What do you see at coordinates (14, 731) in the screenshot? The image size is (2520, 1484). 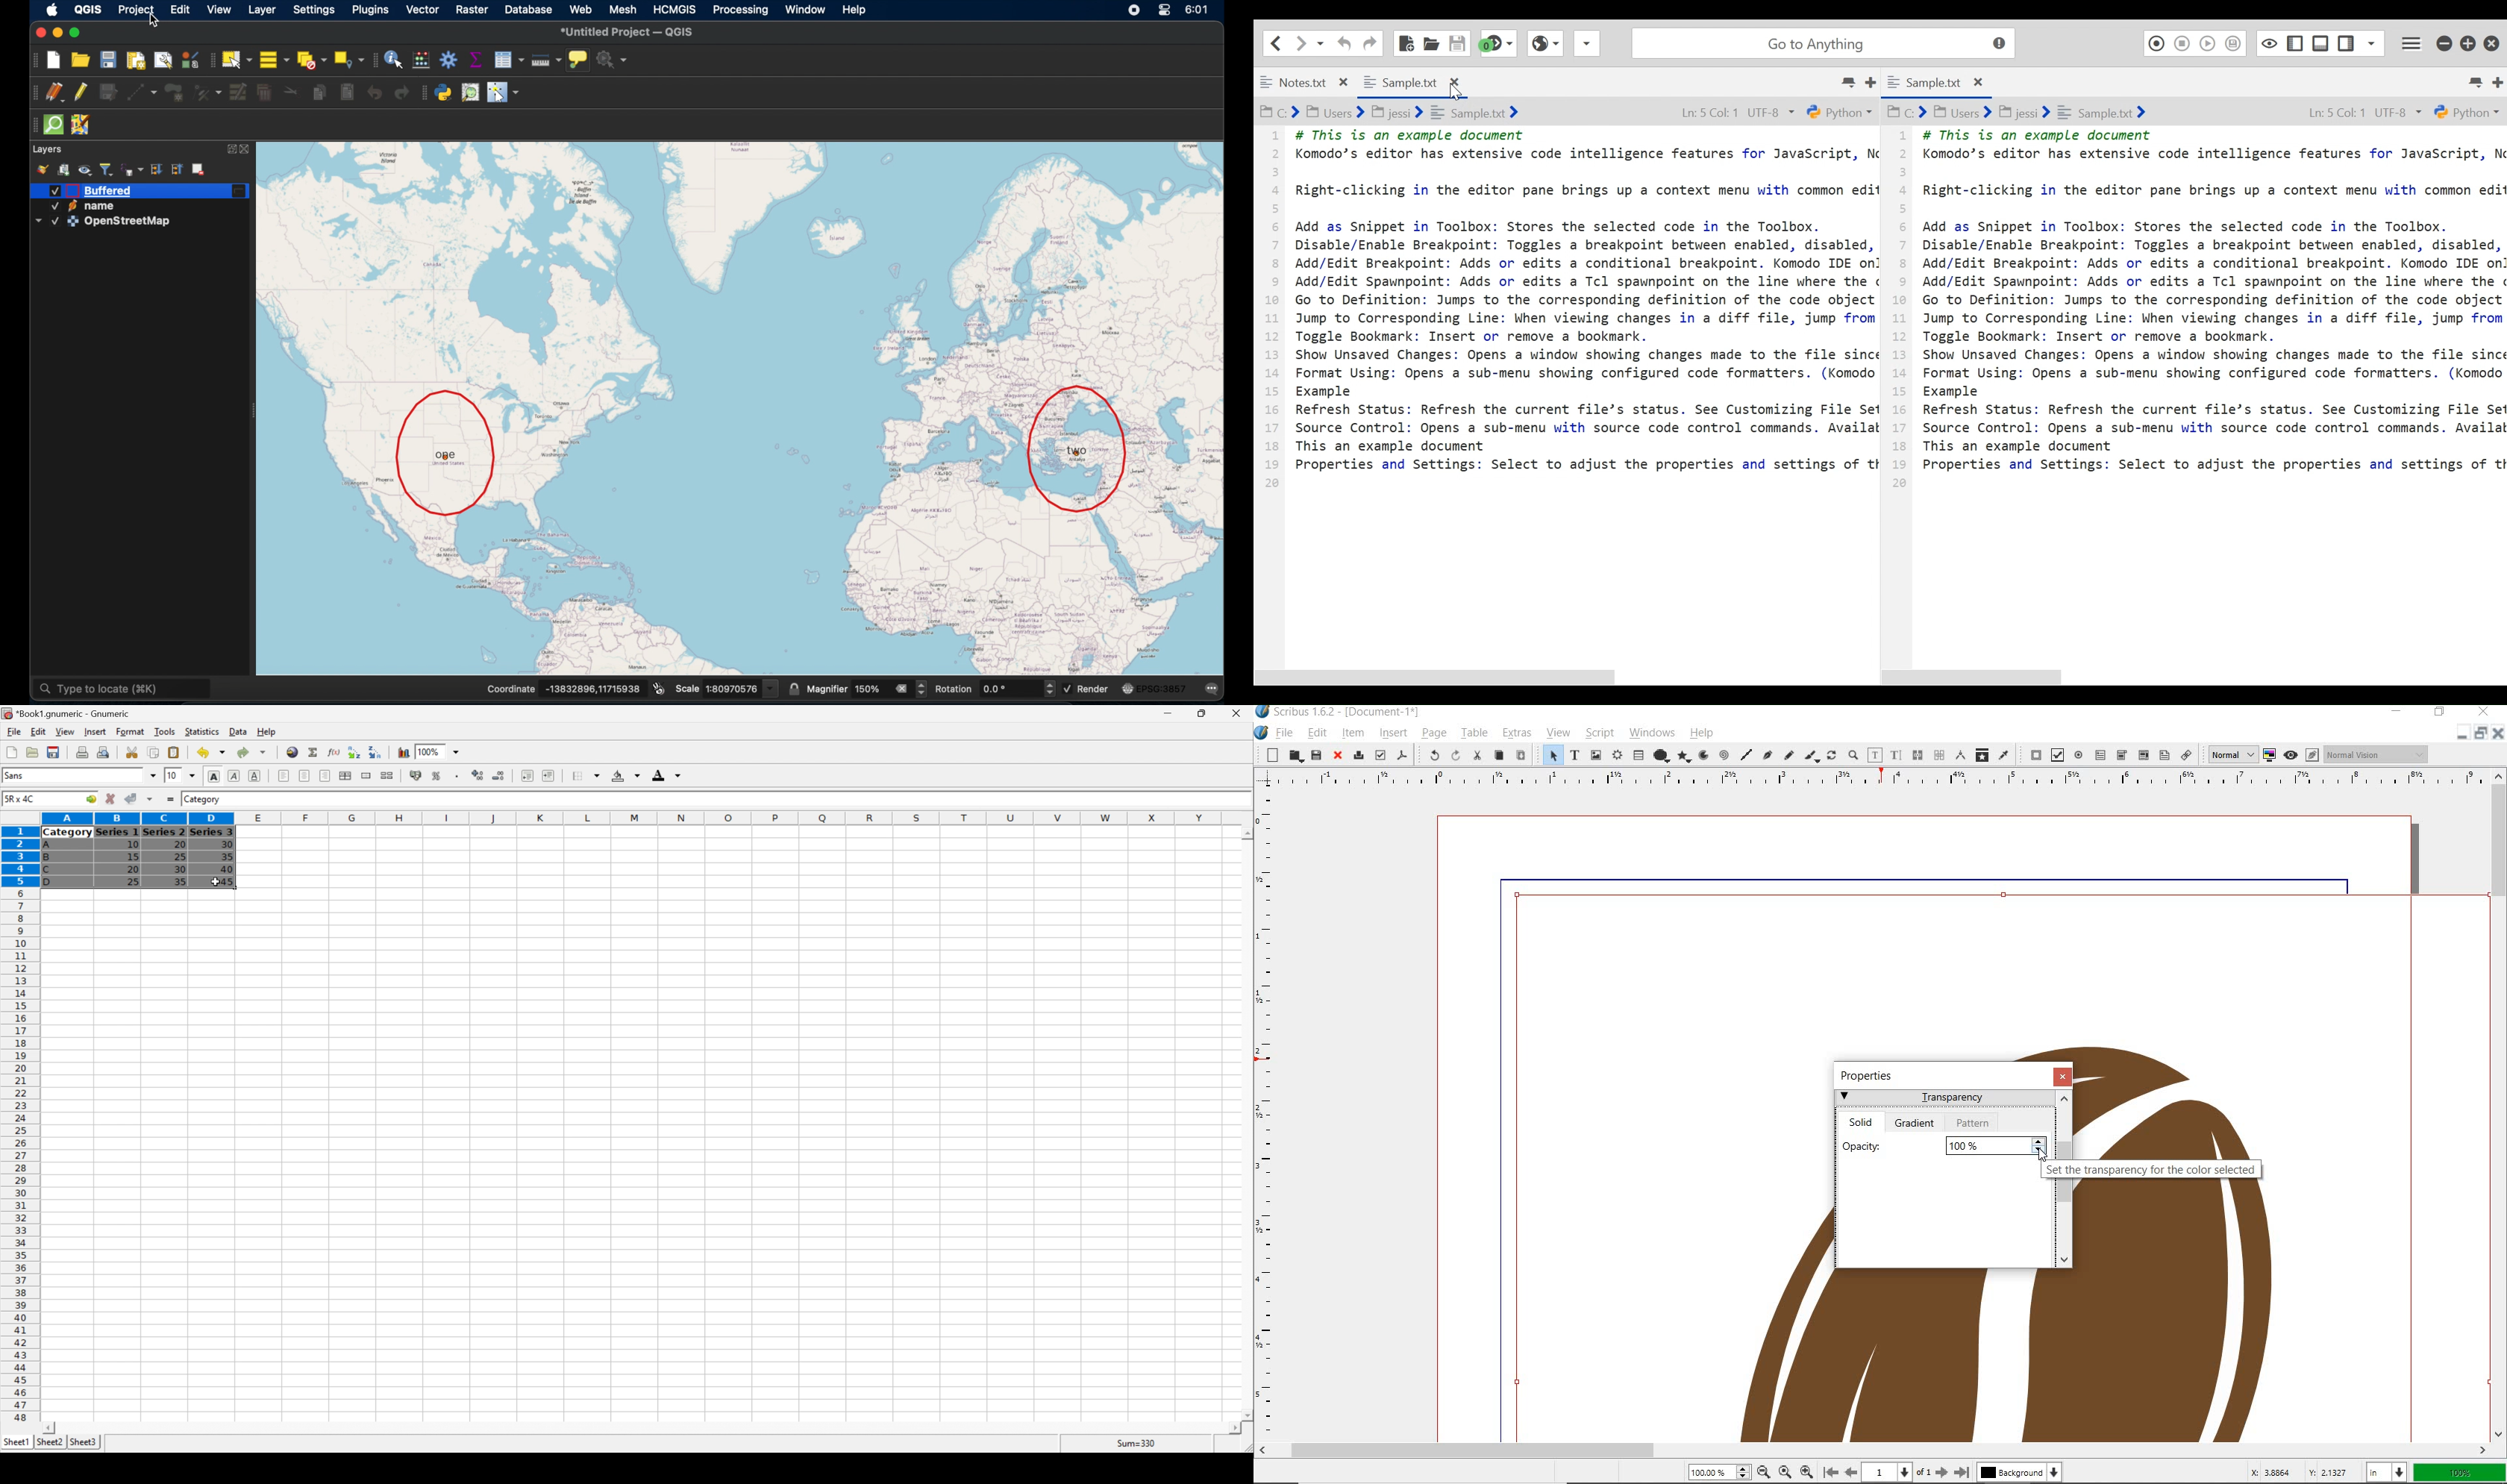 I see `File` at bounding box center [14, 731].